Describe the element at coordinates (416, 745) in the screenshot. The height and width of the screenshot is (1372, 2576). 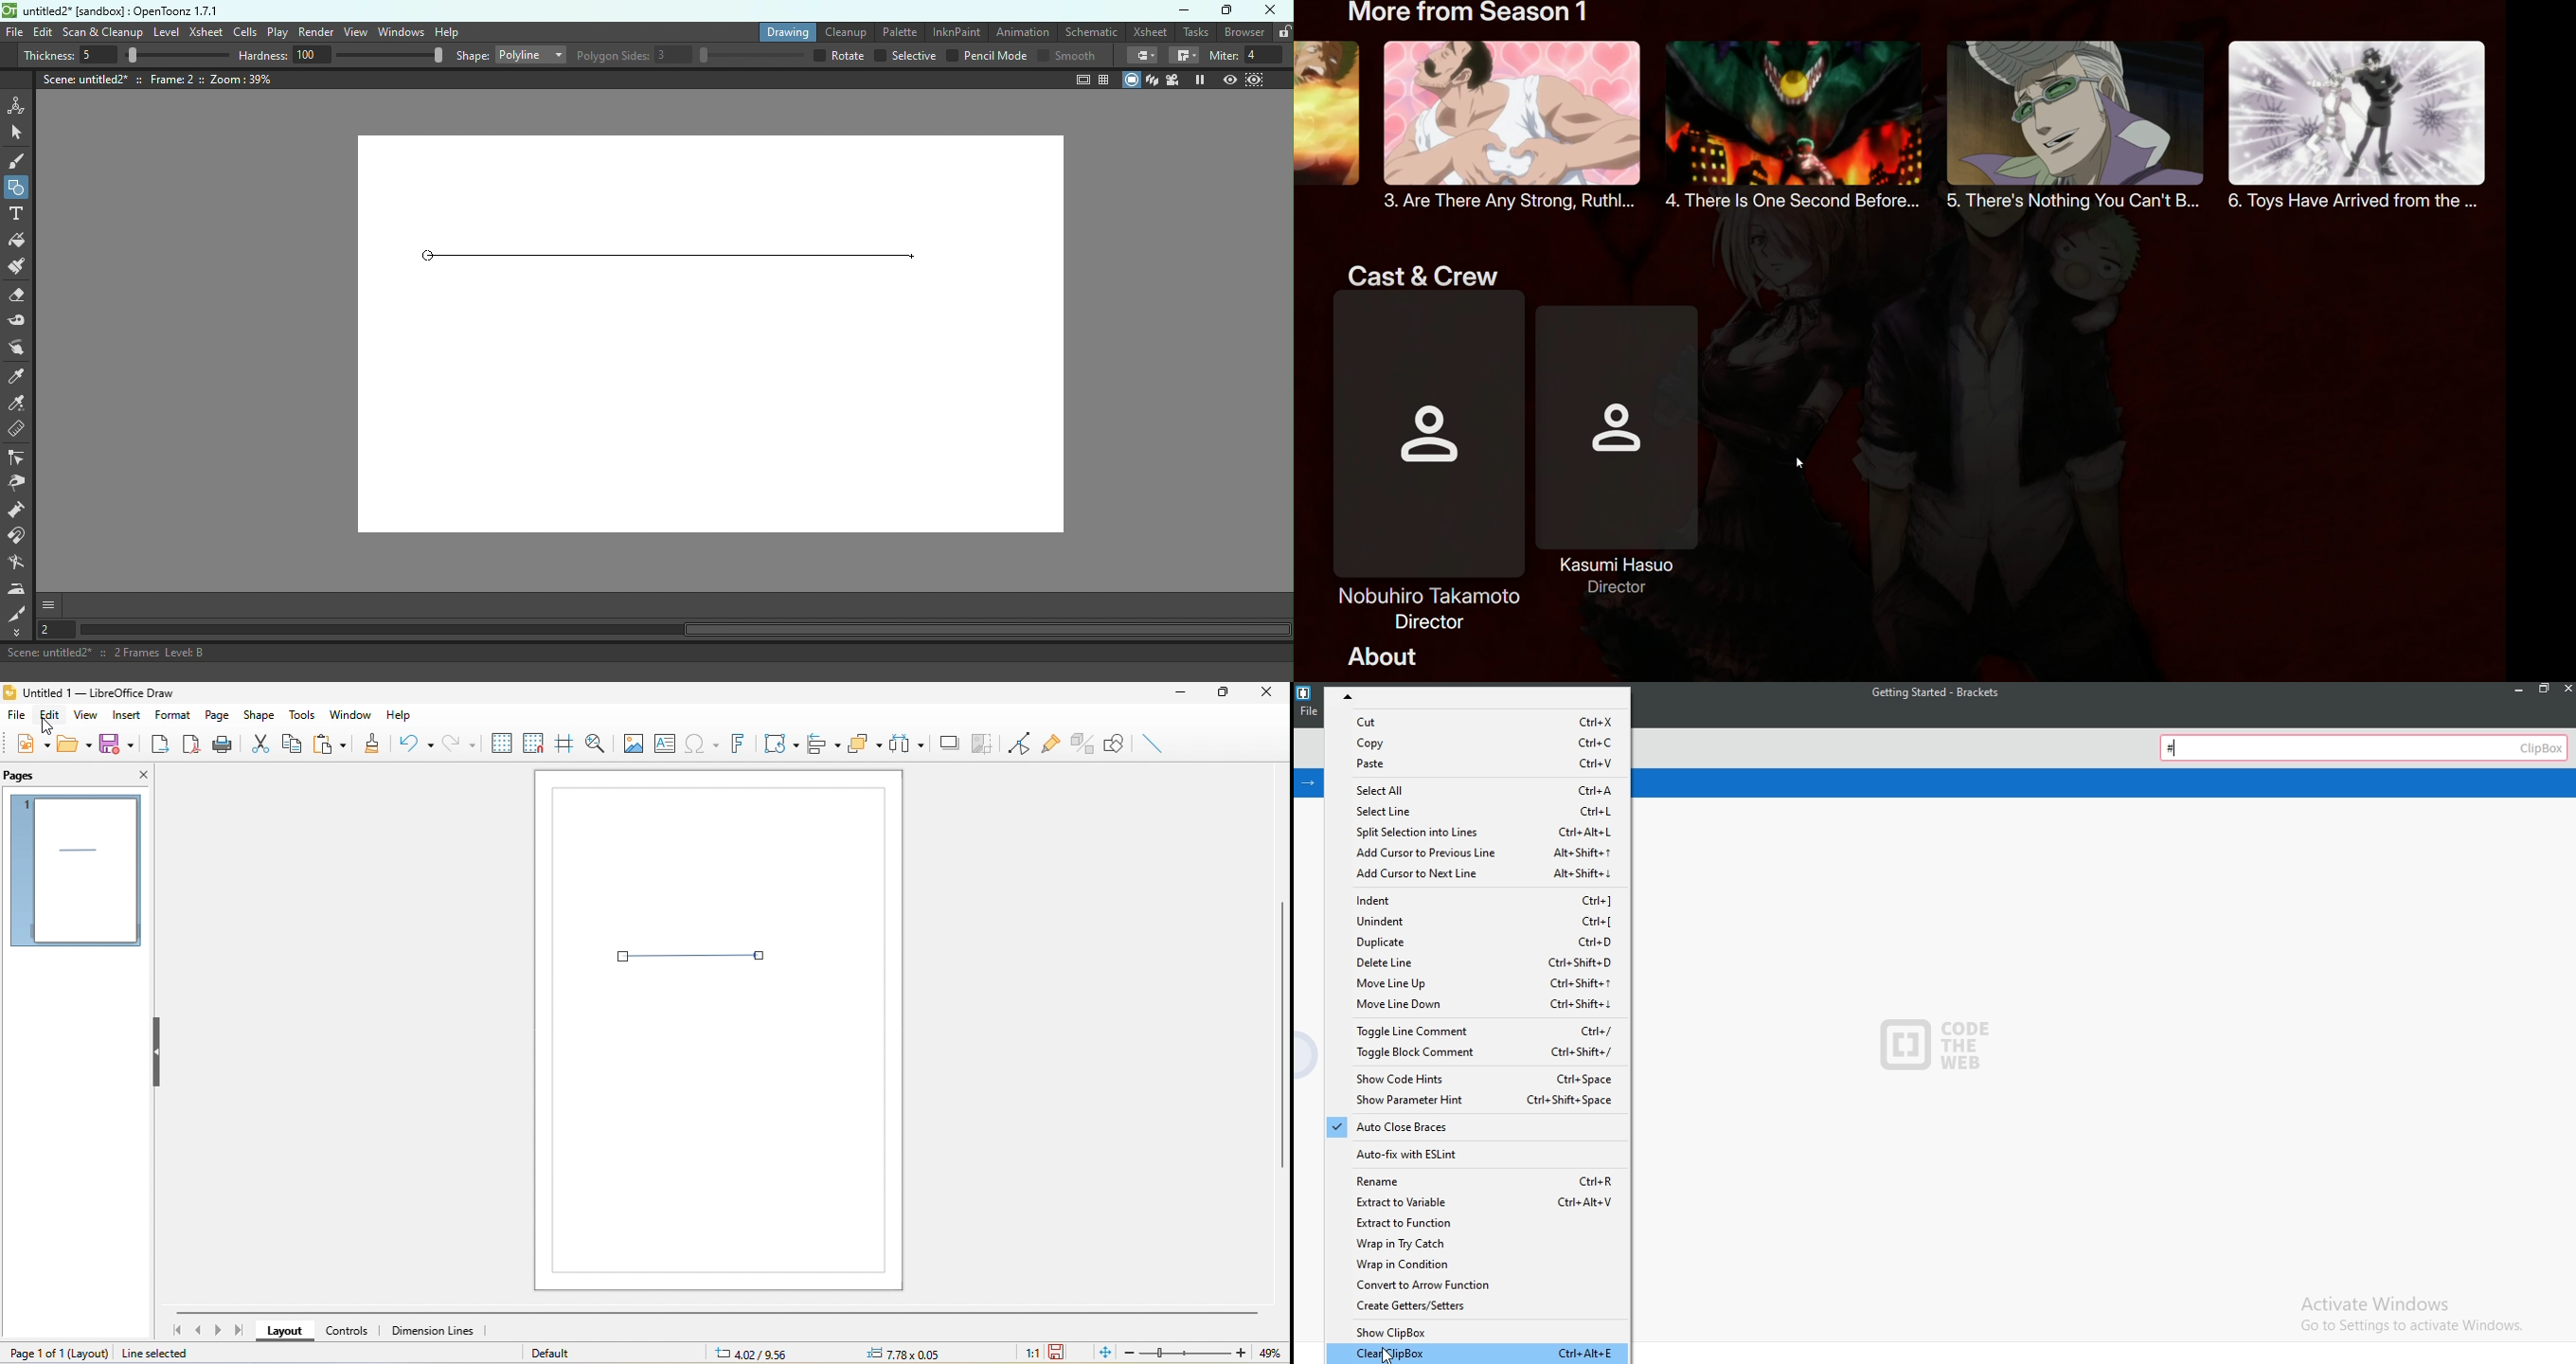
I see `undo` at that location.